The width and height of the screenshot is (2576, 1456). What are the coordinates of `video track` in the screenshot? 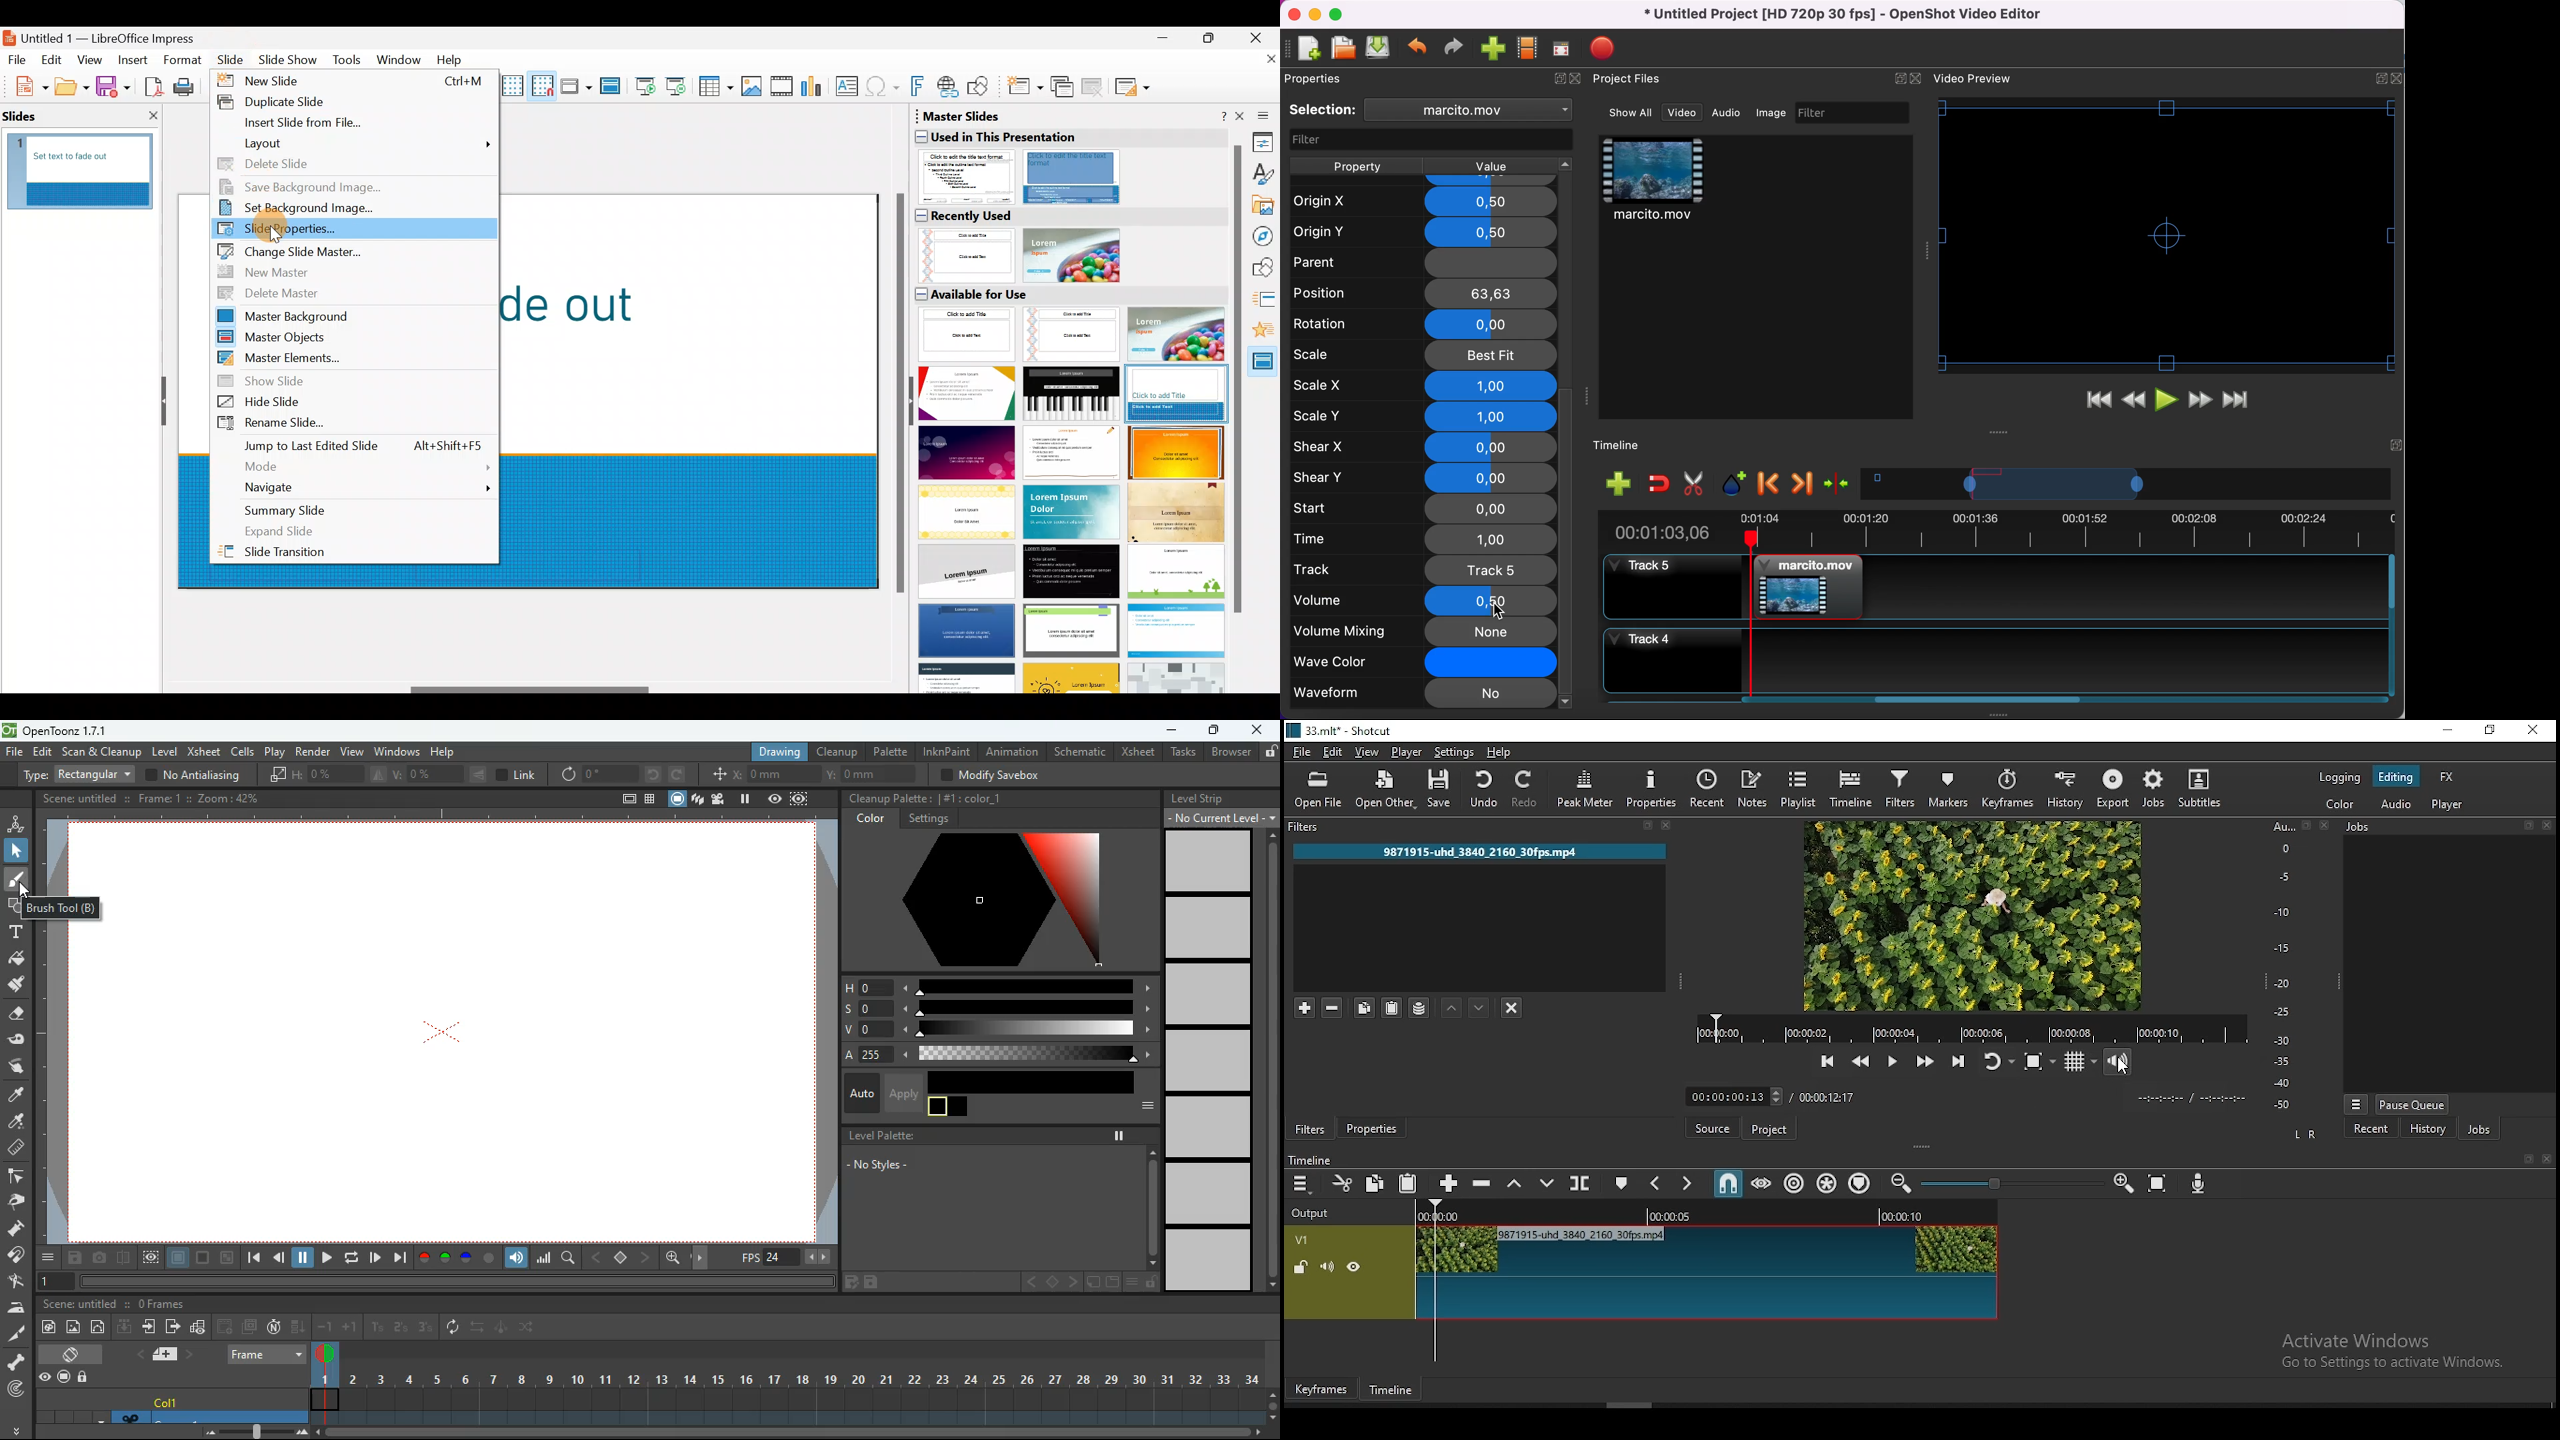 It's located at (1704, 1274).